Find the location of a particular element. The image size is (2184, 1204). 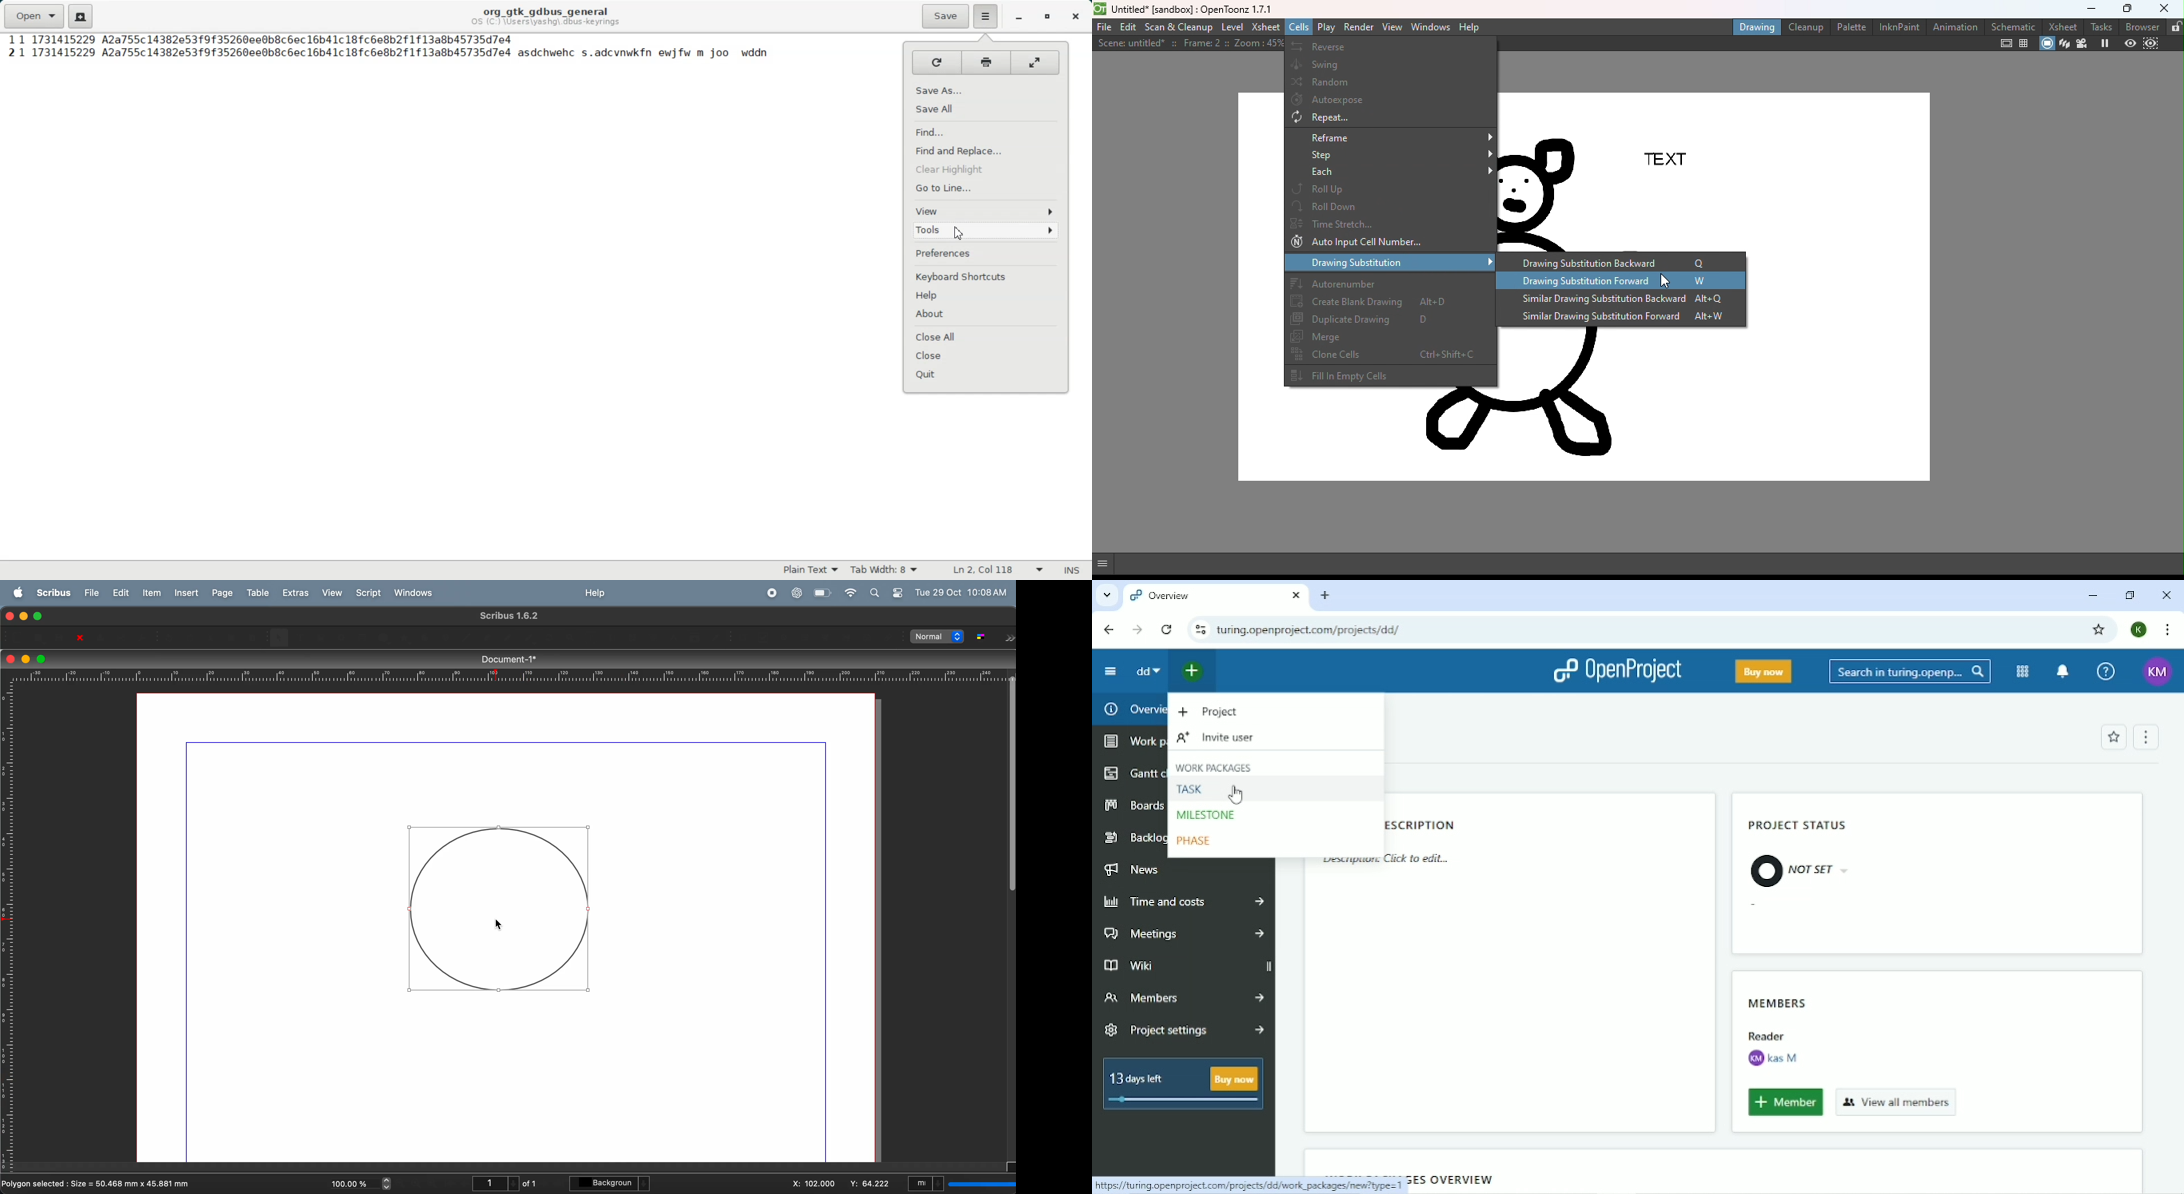

Project status is located at coordinates (1815, 823).